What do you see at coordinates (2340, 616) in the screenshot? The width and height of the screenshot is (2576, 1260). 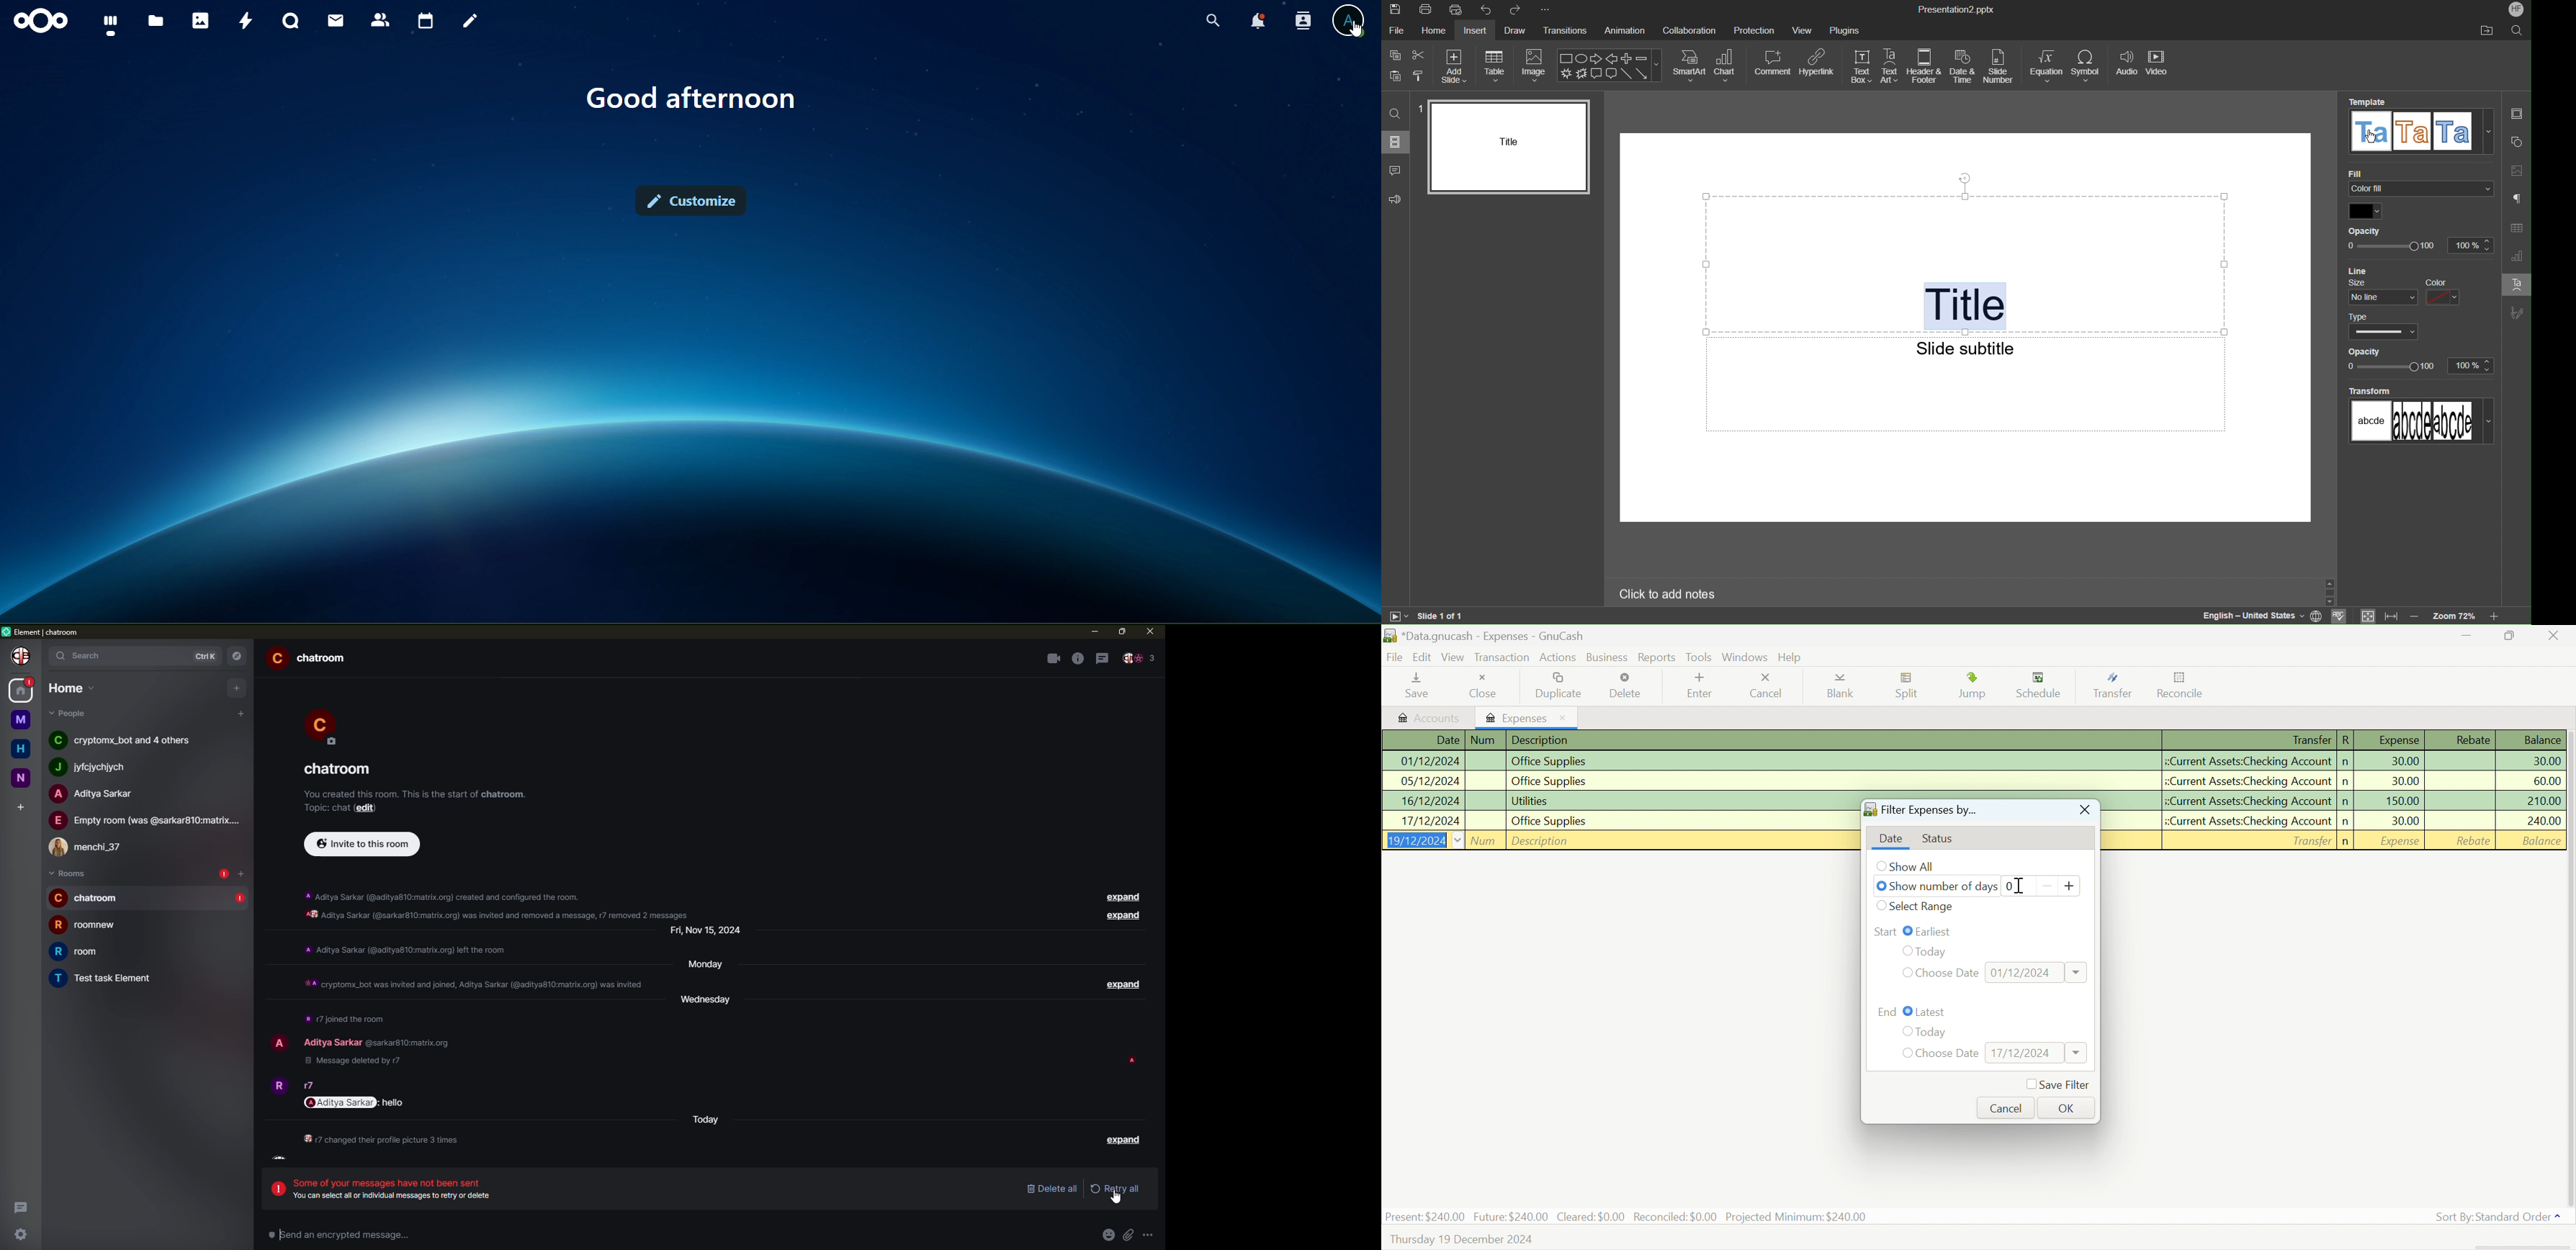 I see `check spell` at bounding box center [2340, 616].